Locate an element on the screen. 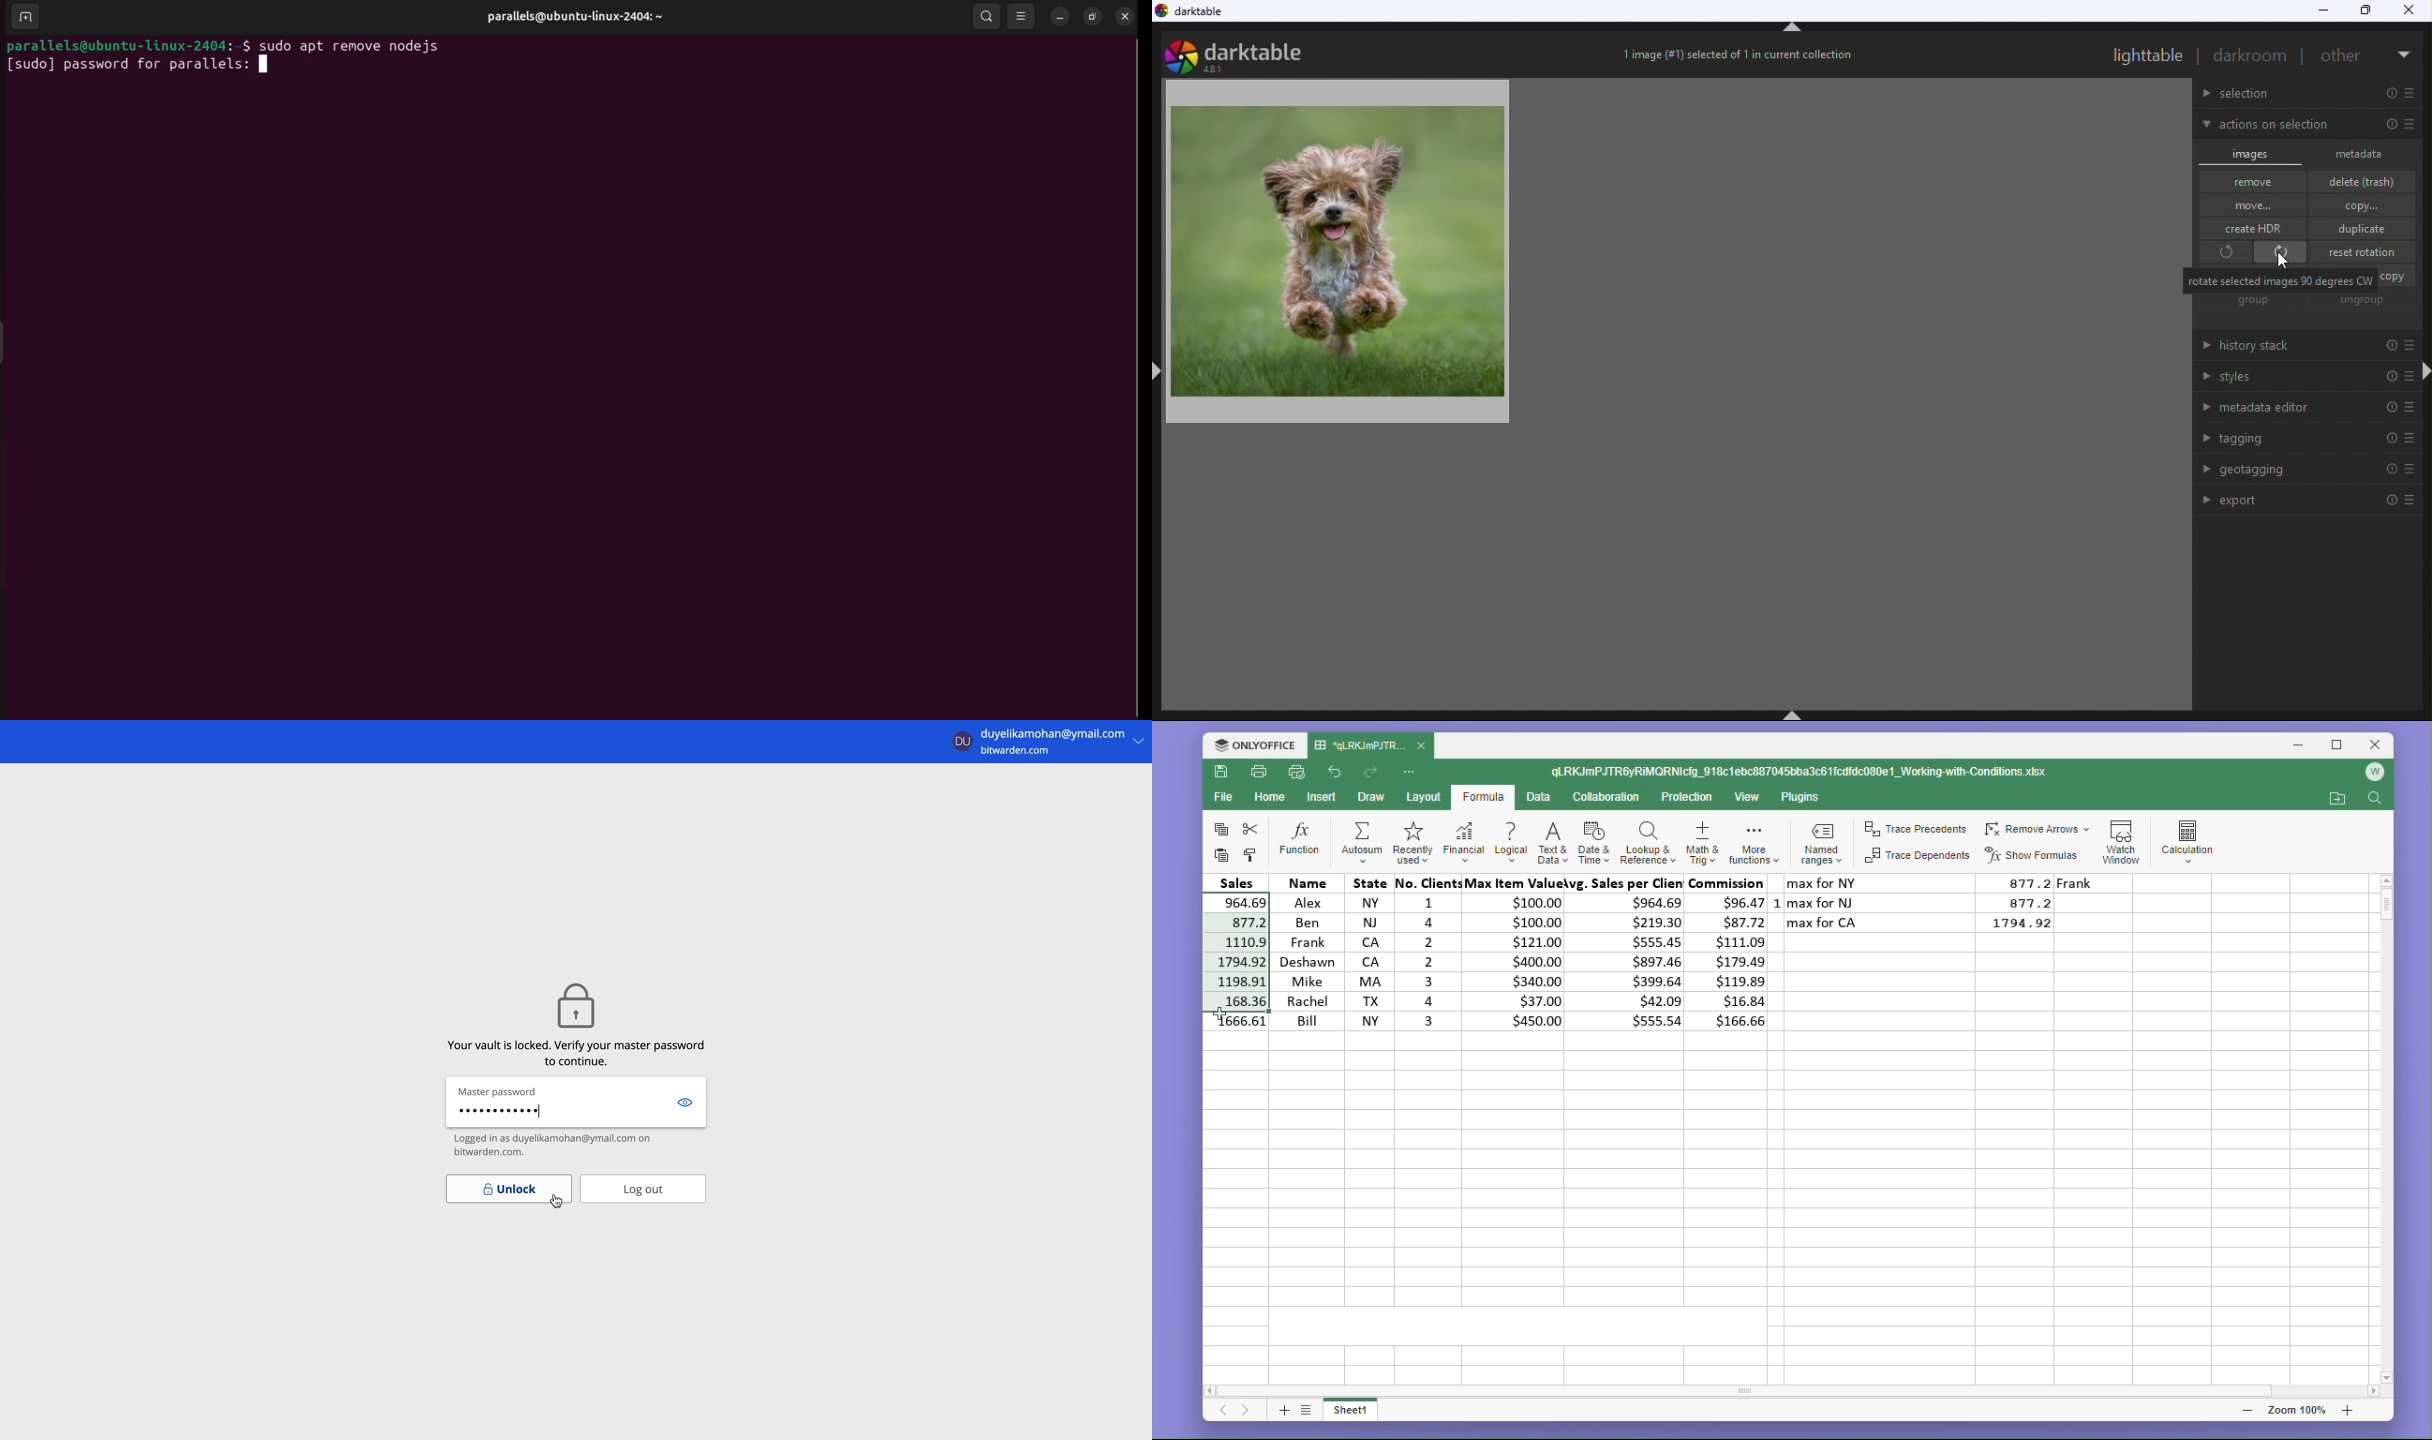  Export is located at coordinates (2314, 499).